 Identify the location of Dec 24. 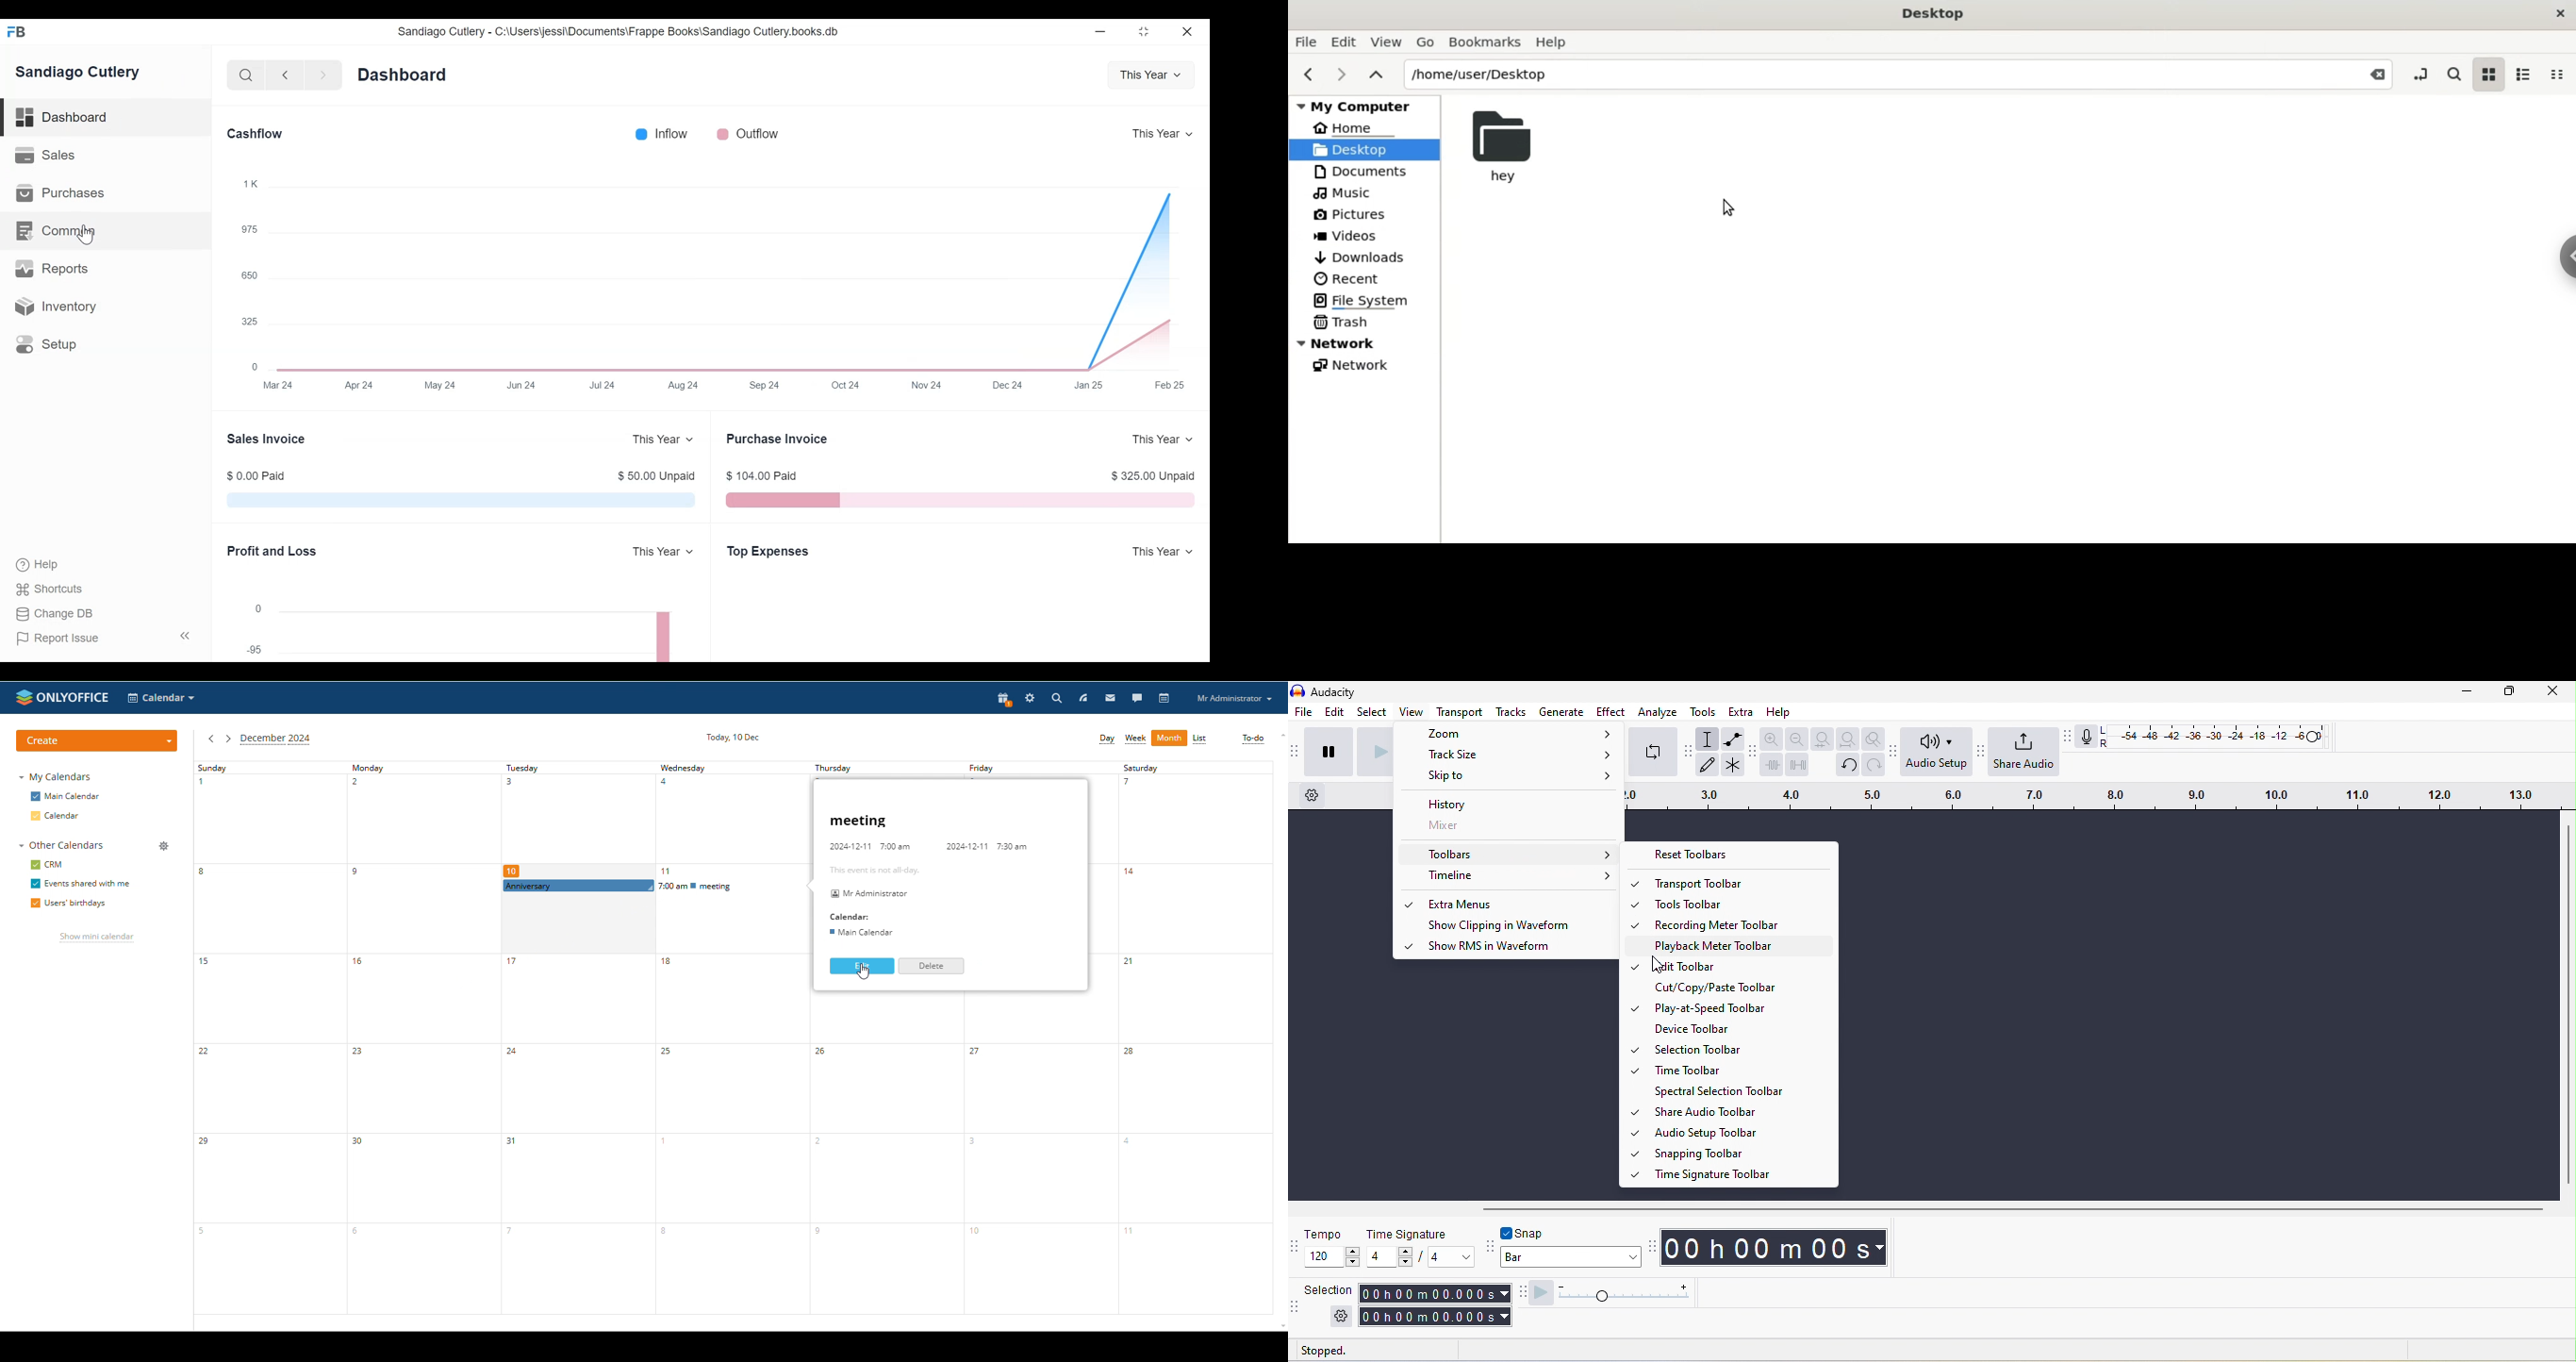
(1007, 385).